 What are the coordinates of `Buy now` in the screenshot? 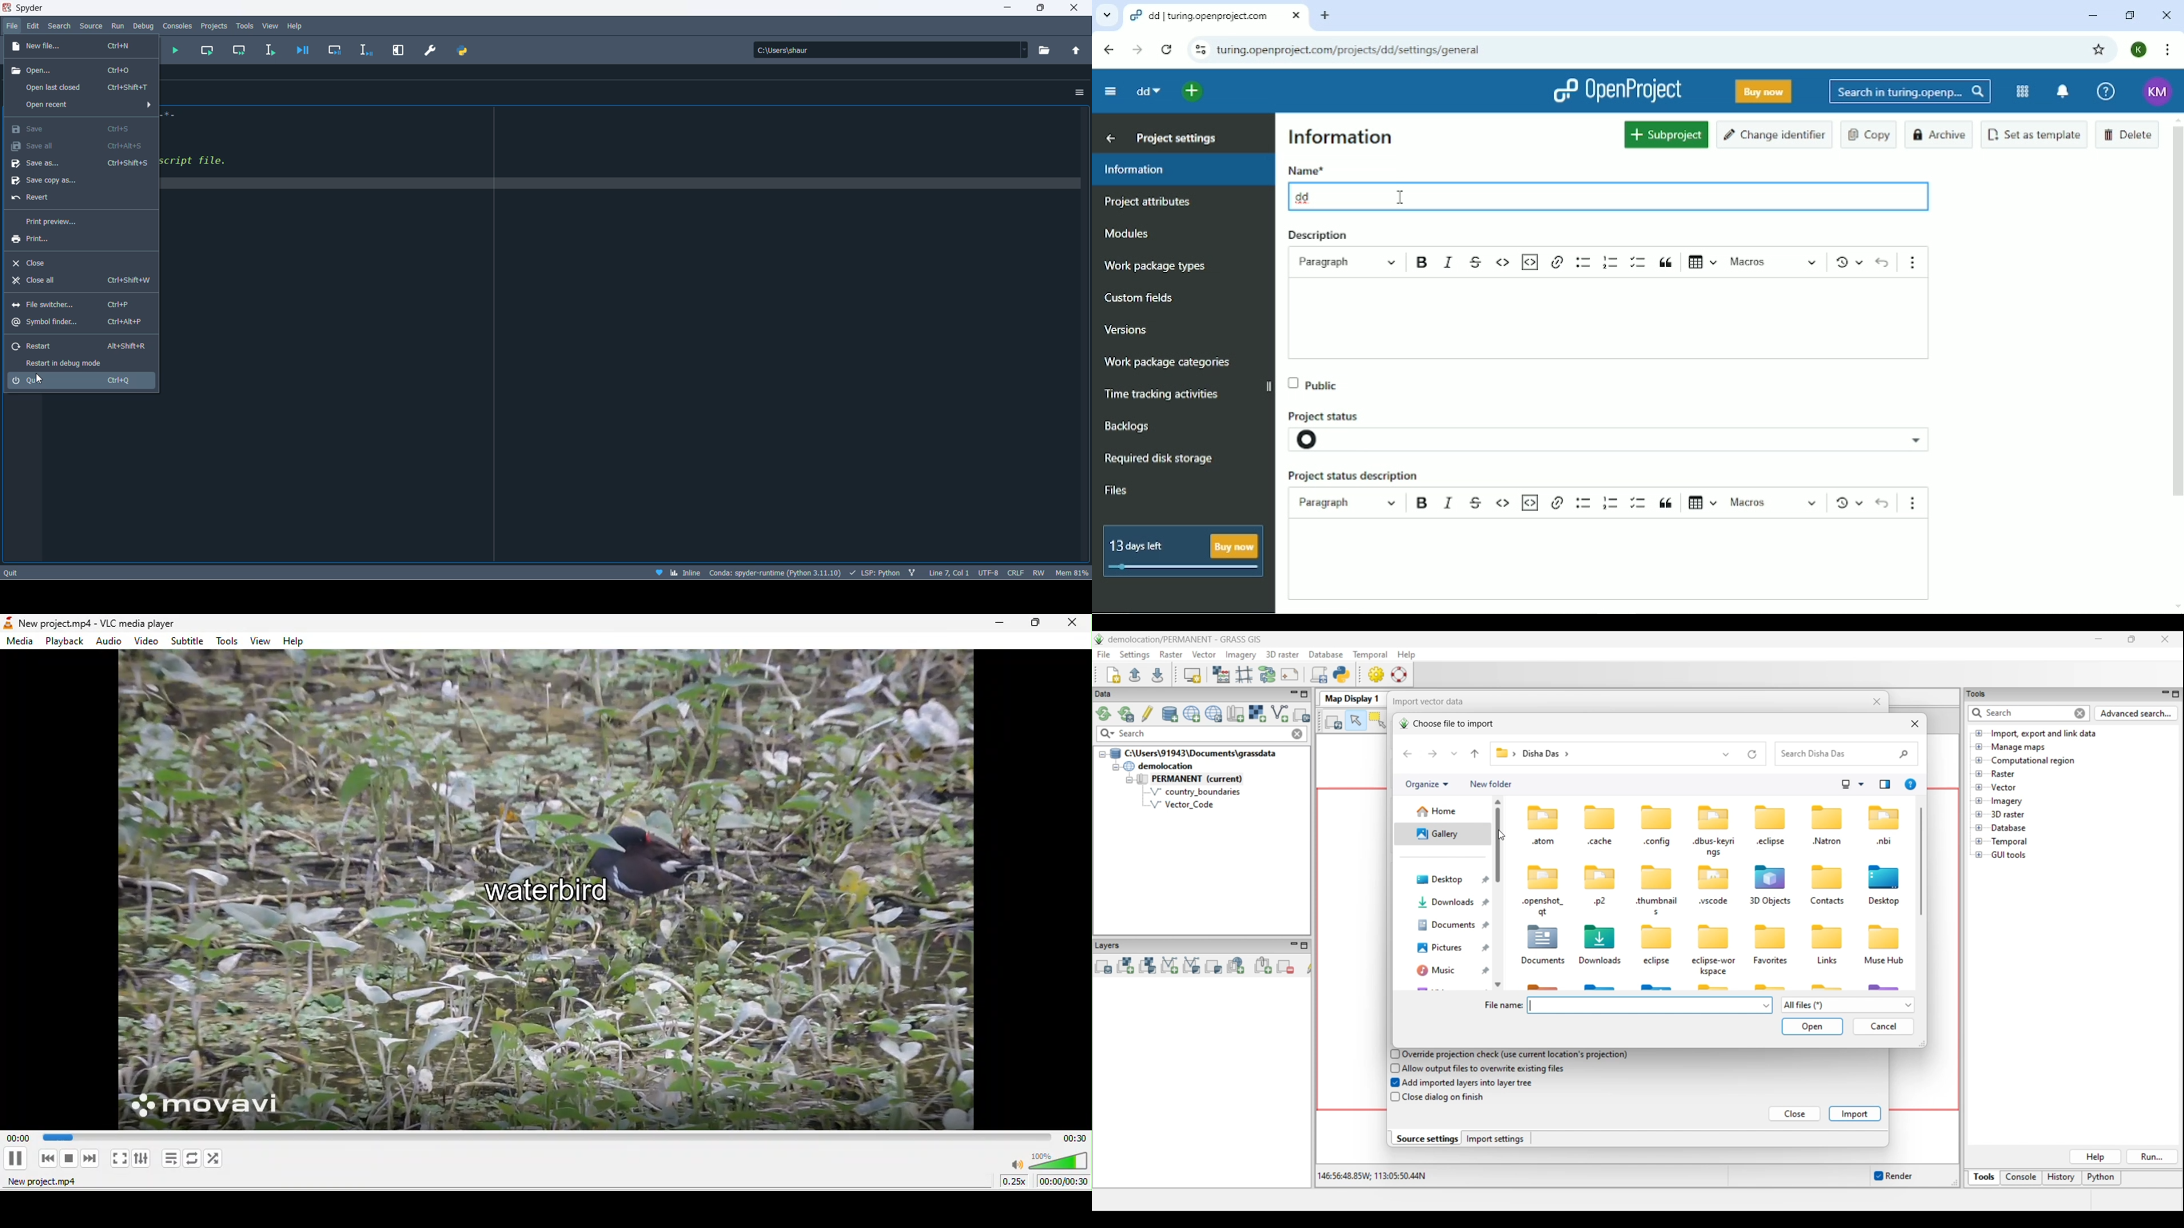 It's located at (1764, 92).